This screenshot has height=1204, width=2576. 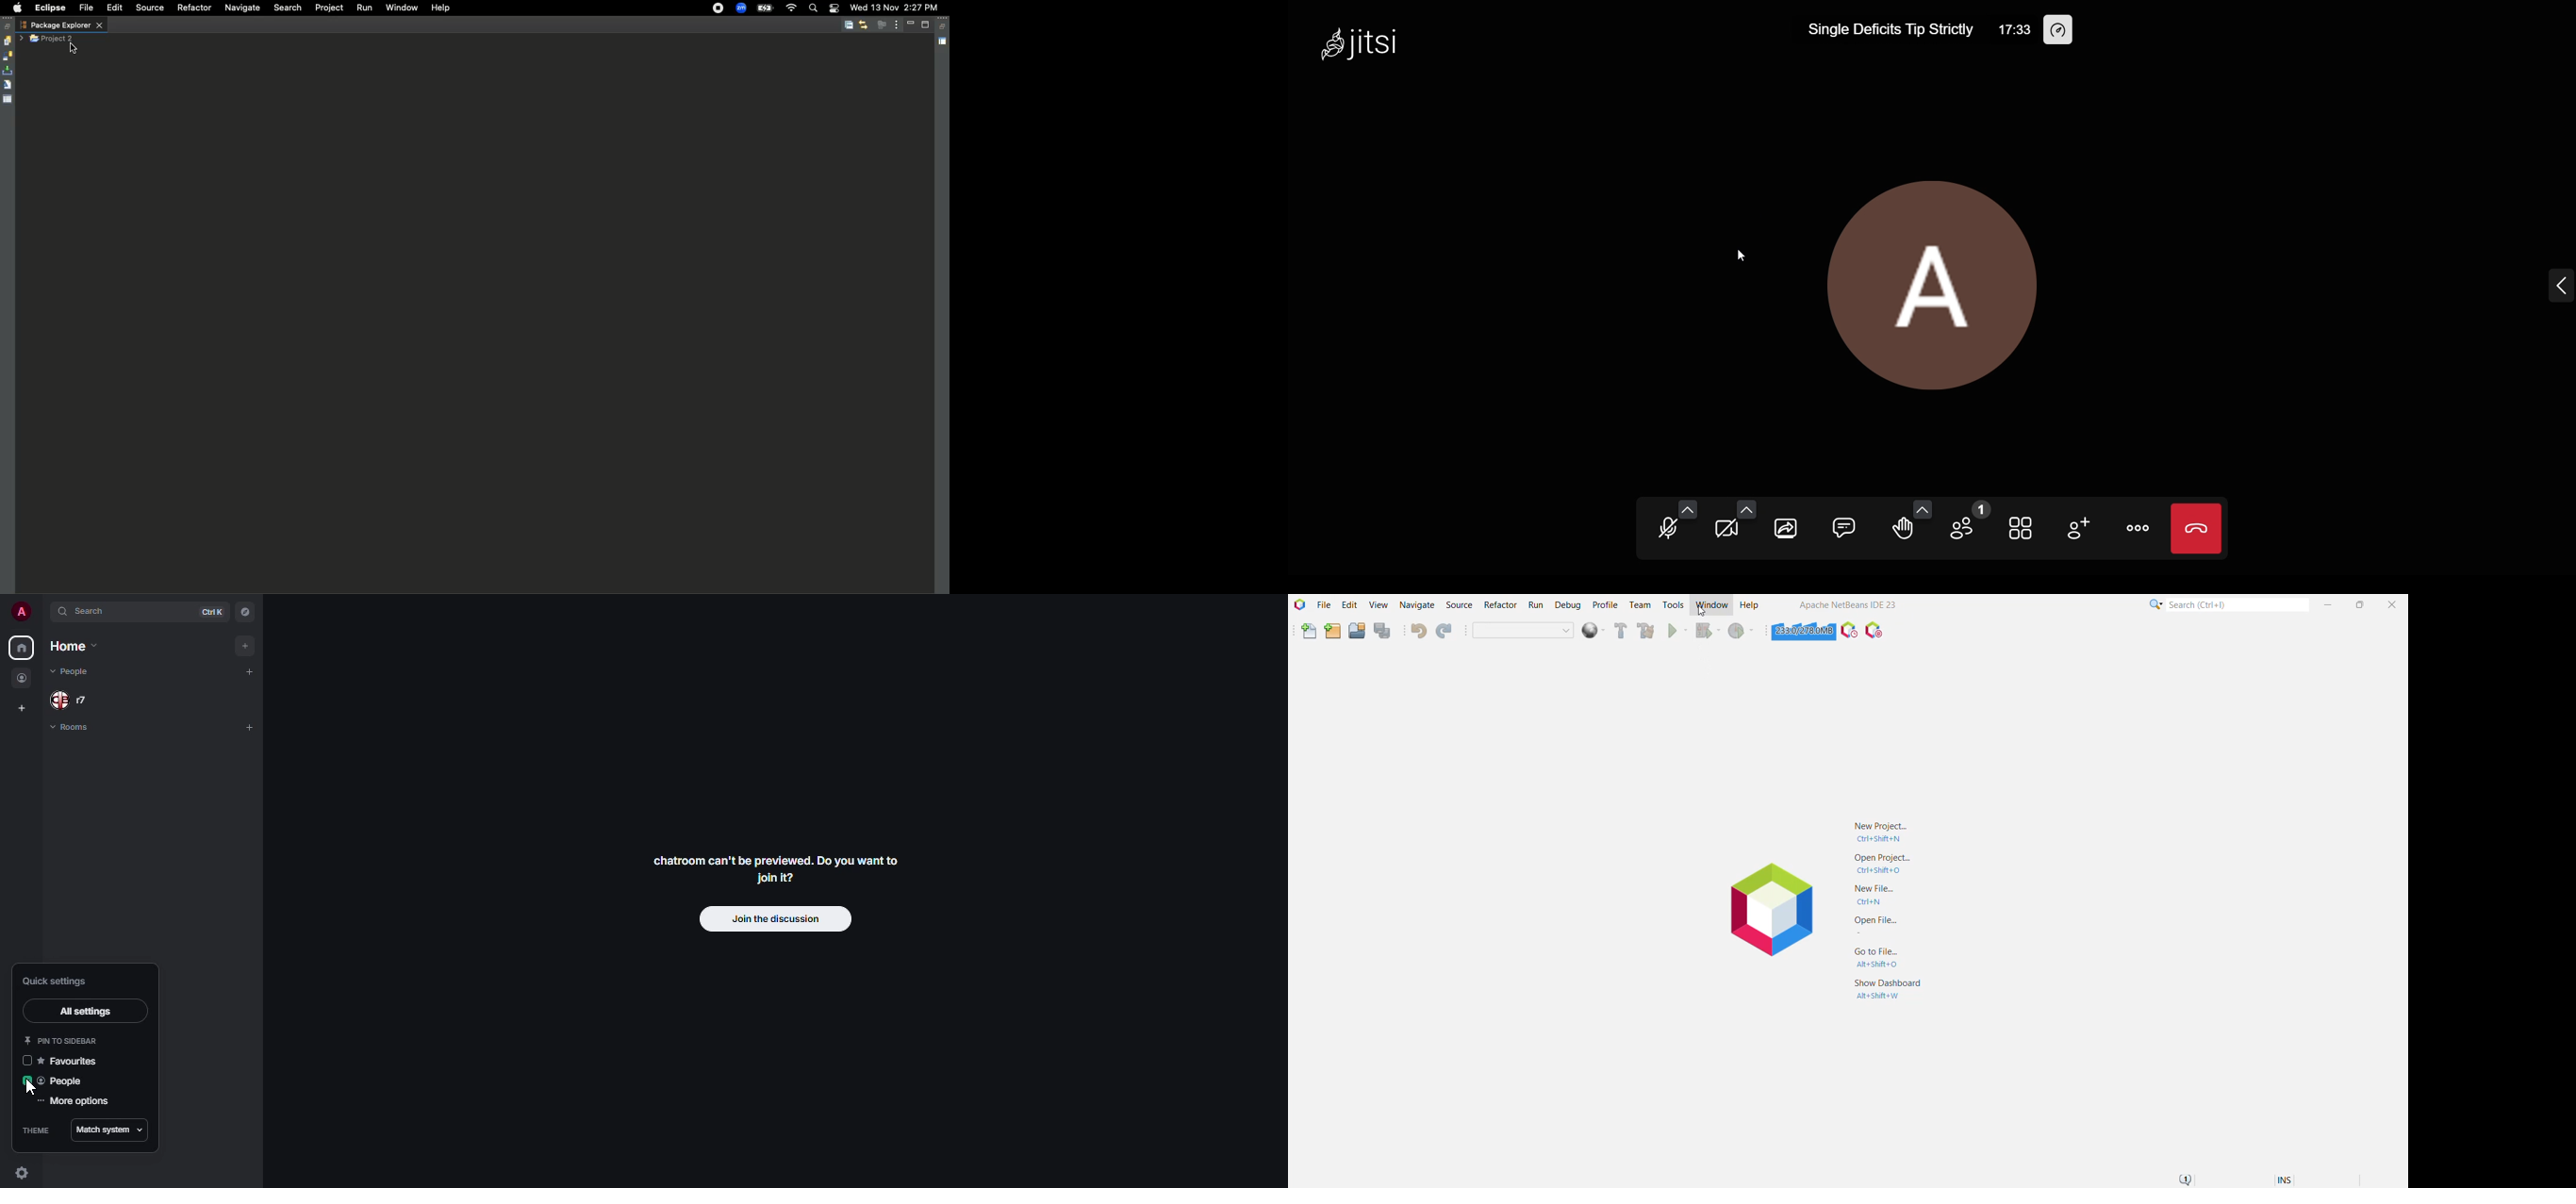 I want to click on match system, so click(x=105, y=1130).